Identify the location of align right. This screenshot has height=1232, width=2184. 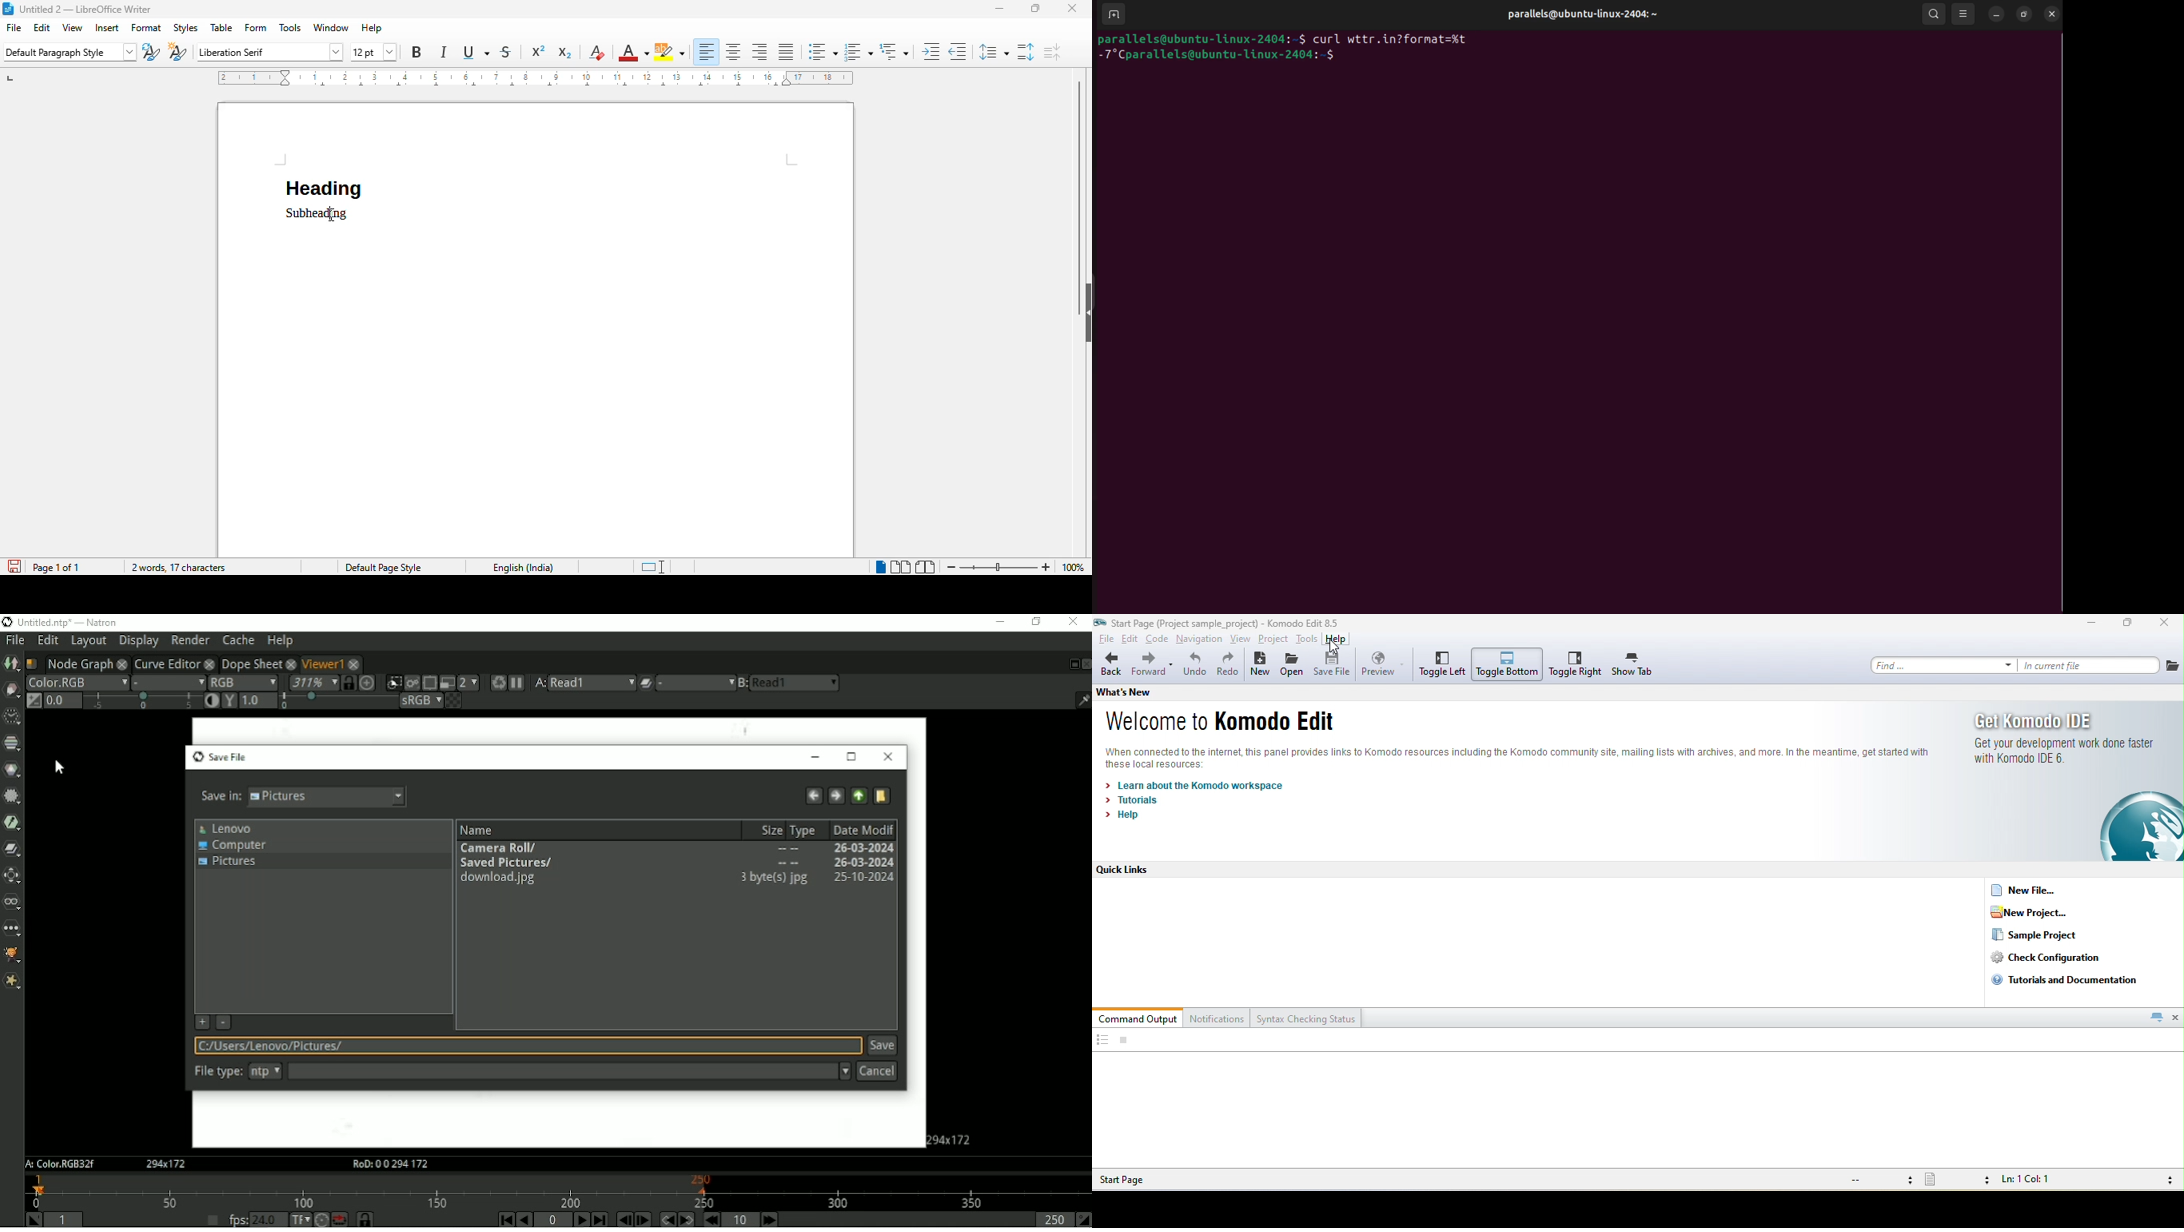
(759, 53).